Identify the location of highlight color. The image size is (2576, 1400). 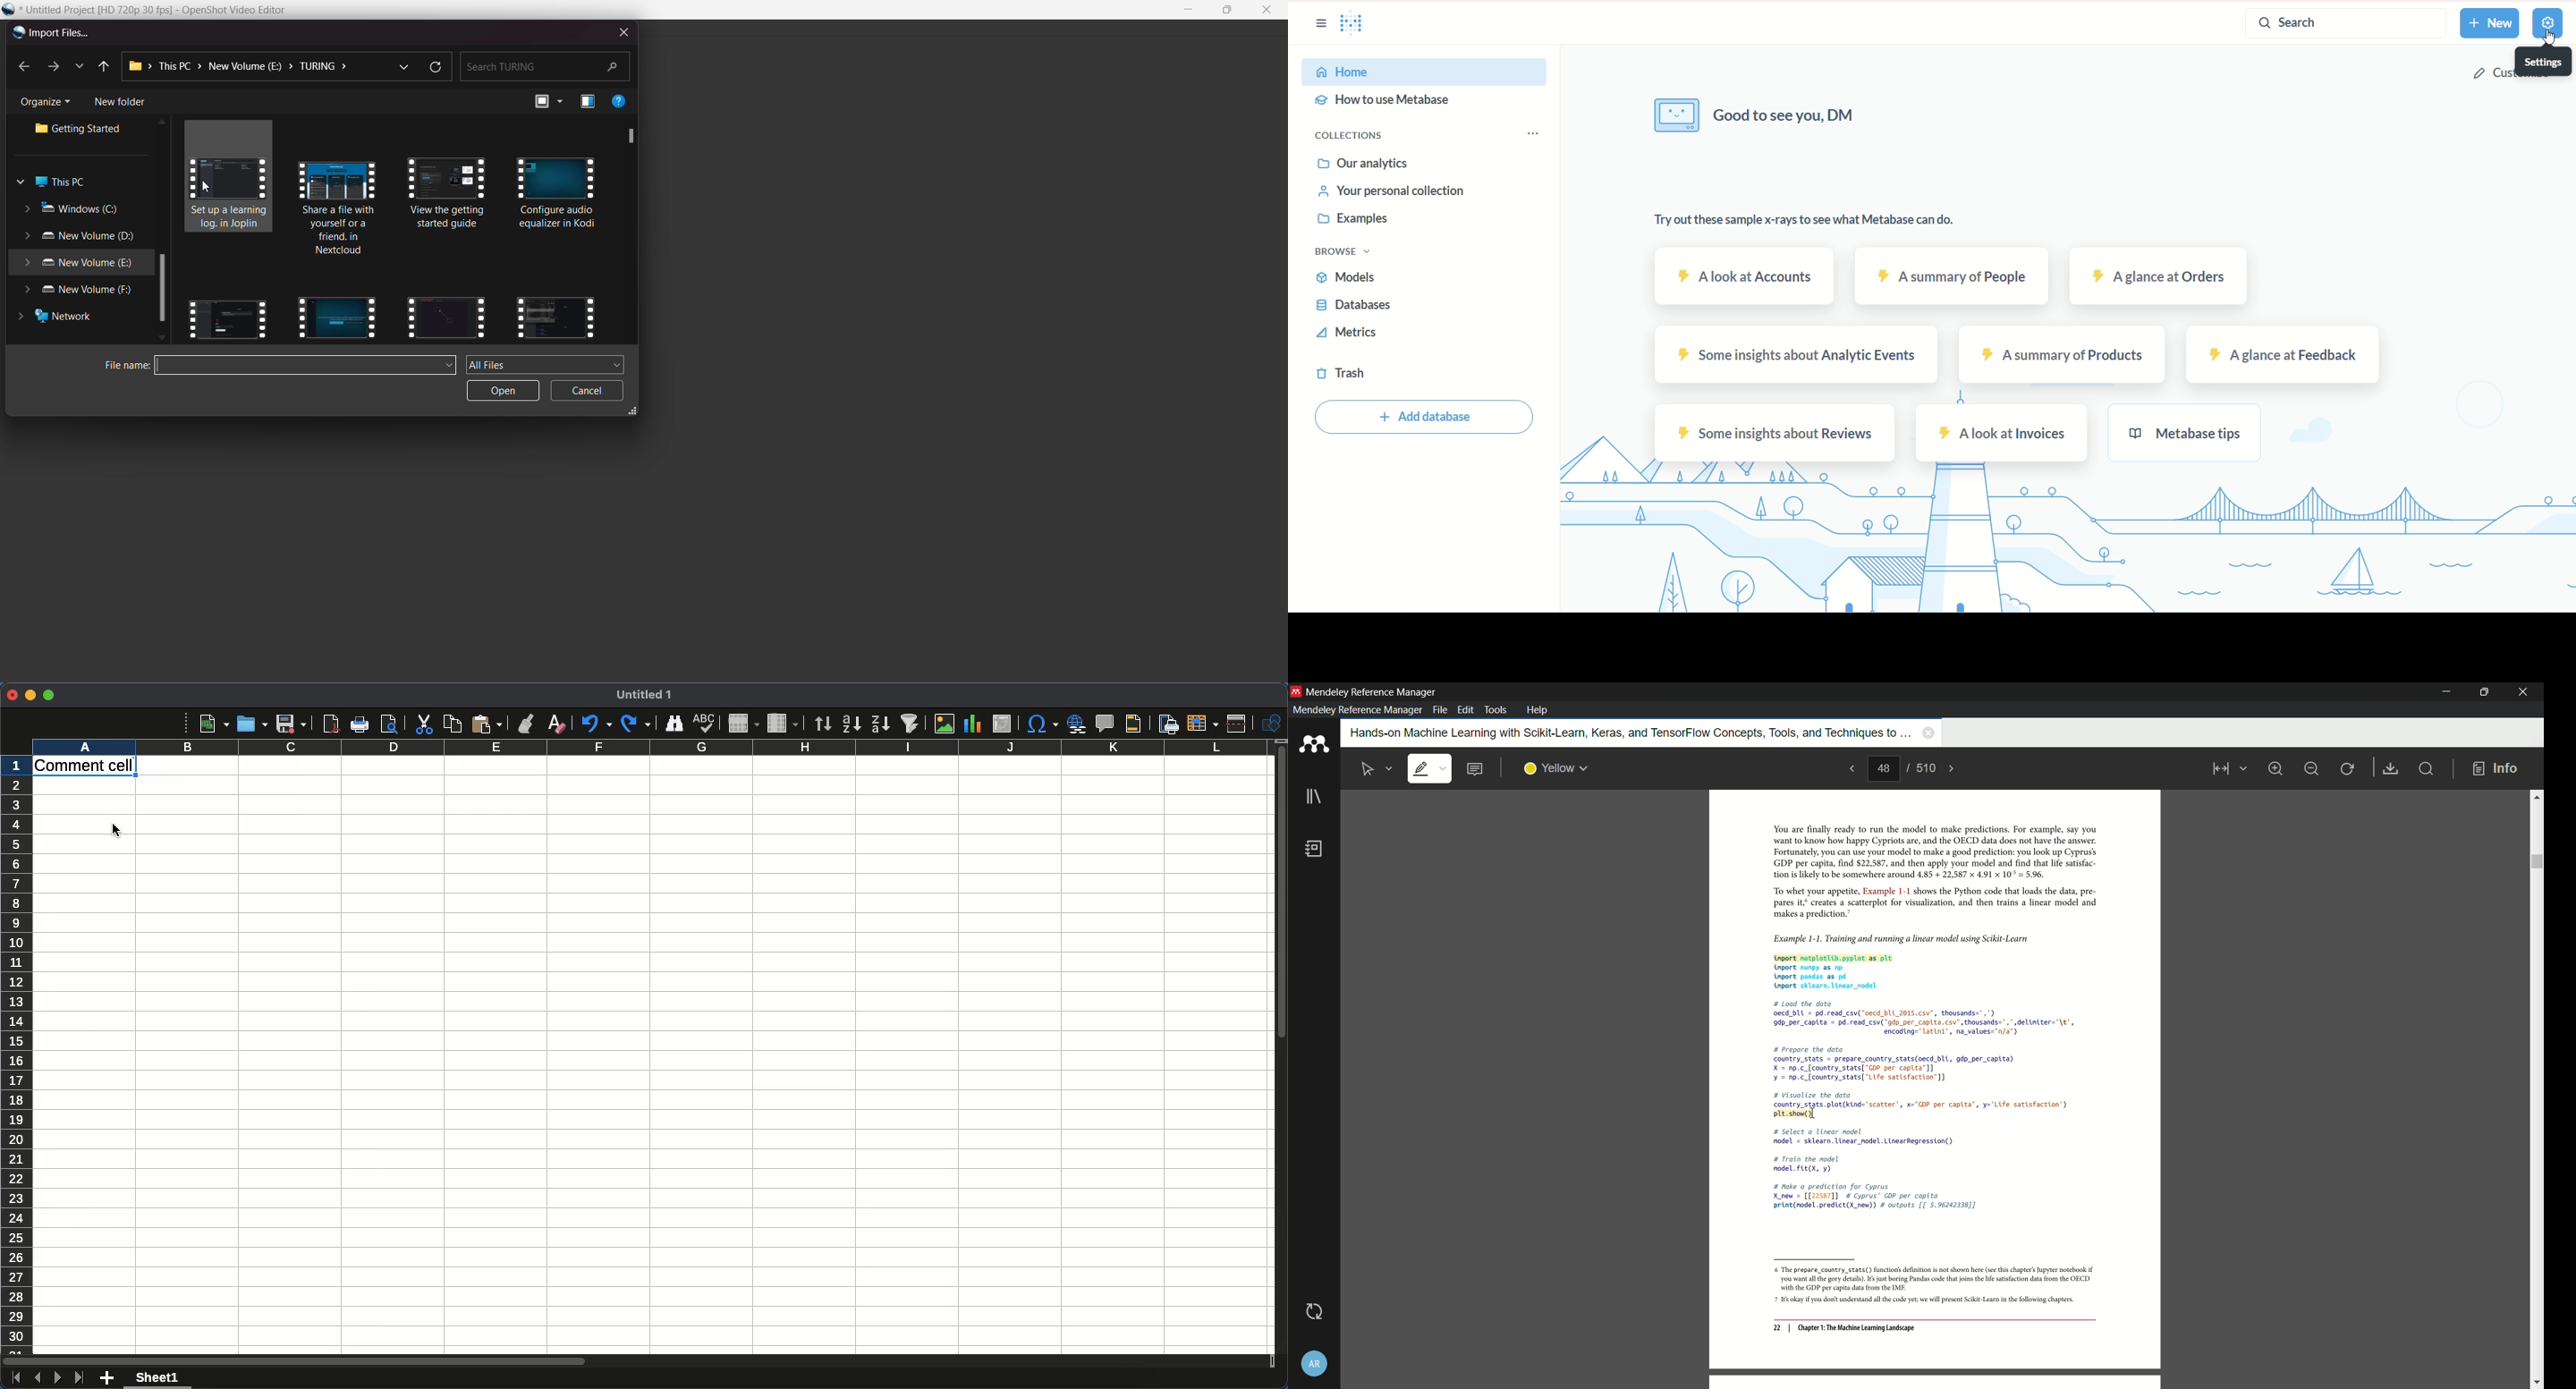
(1556, 769).